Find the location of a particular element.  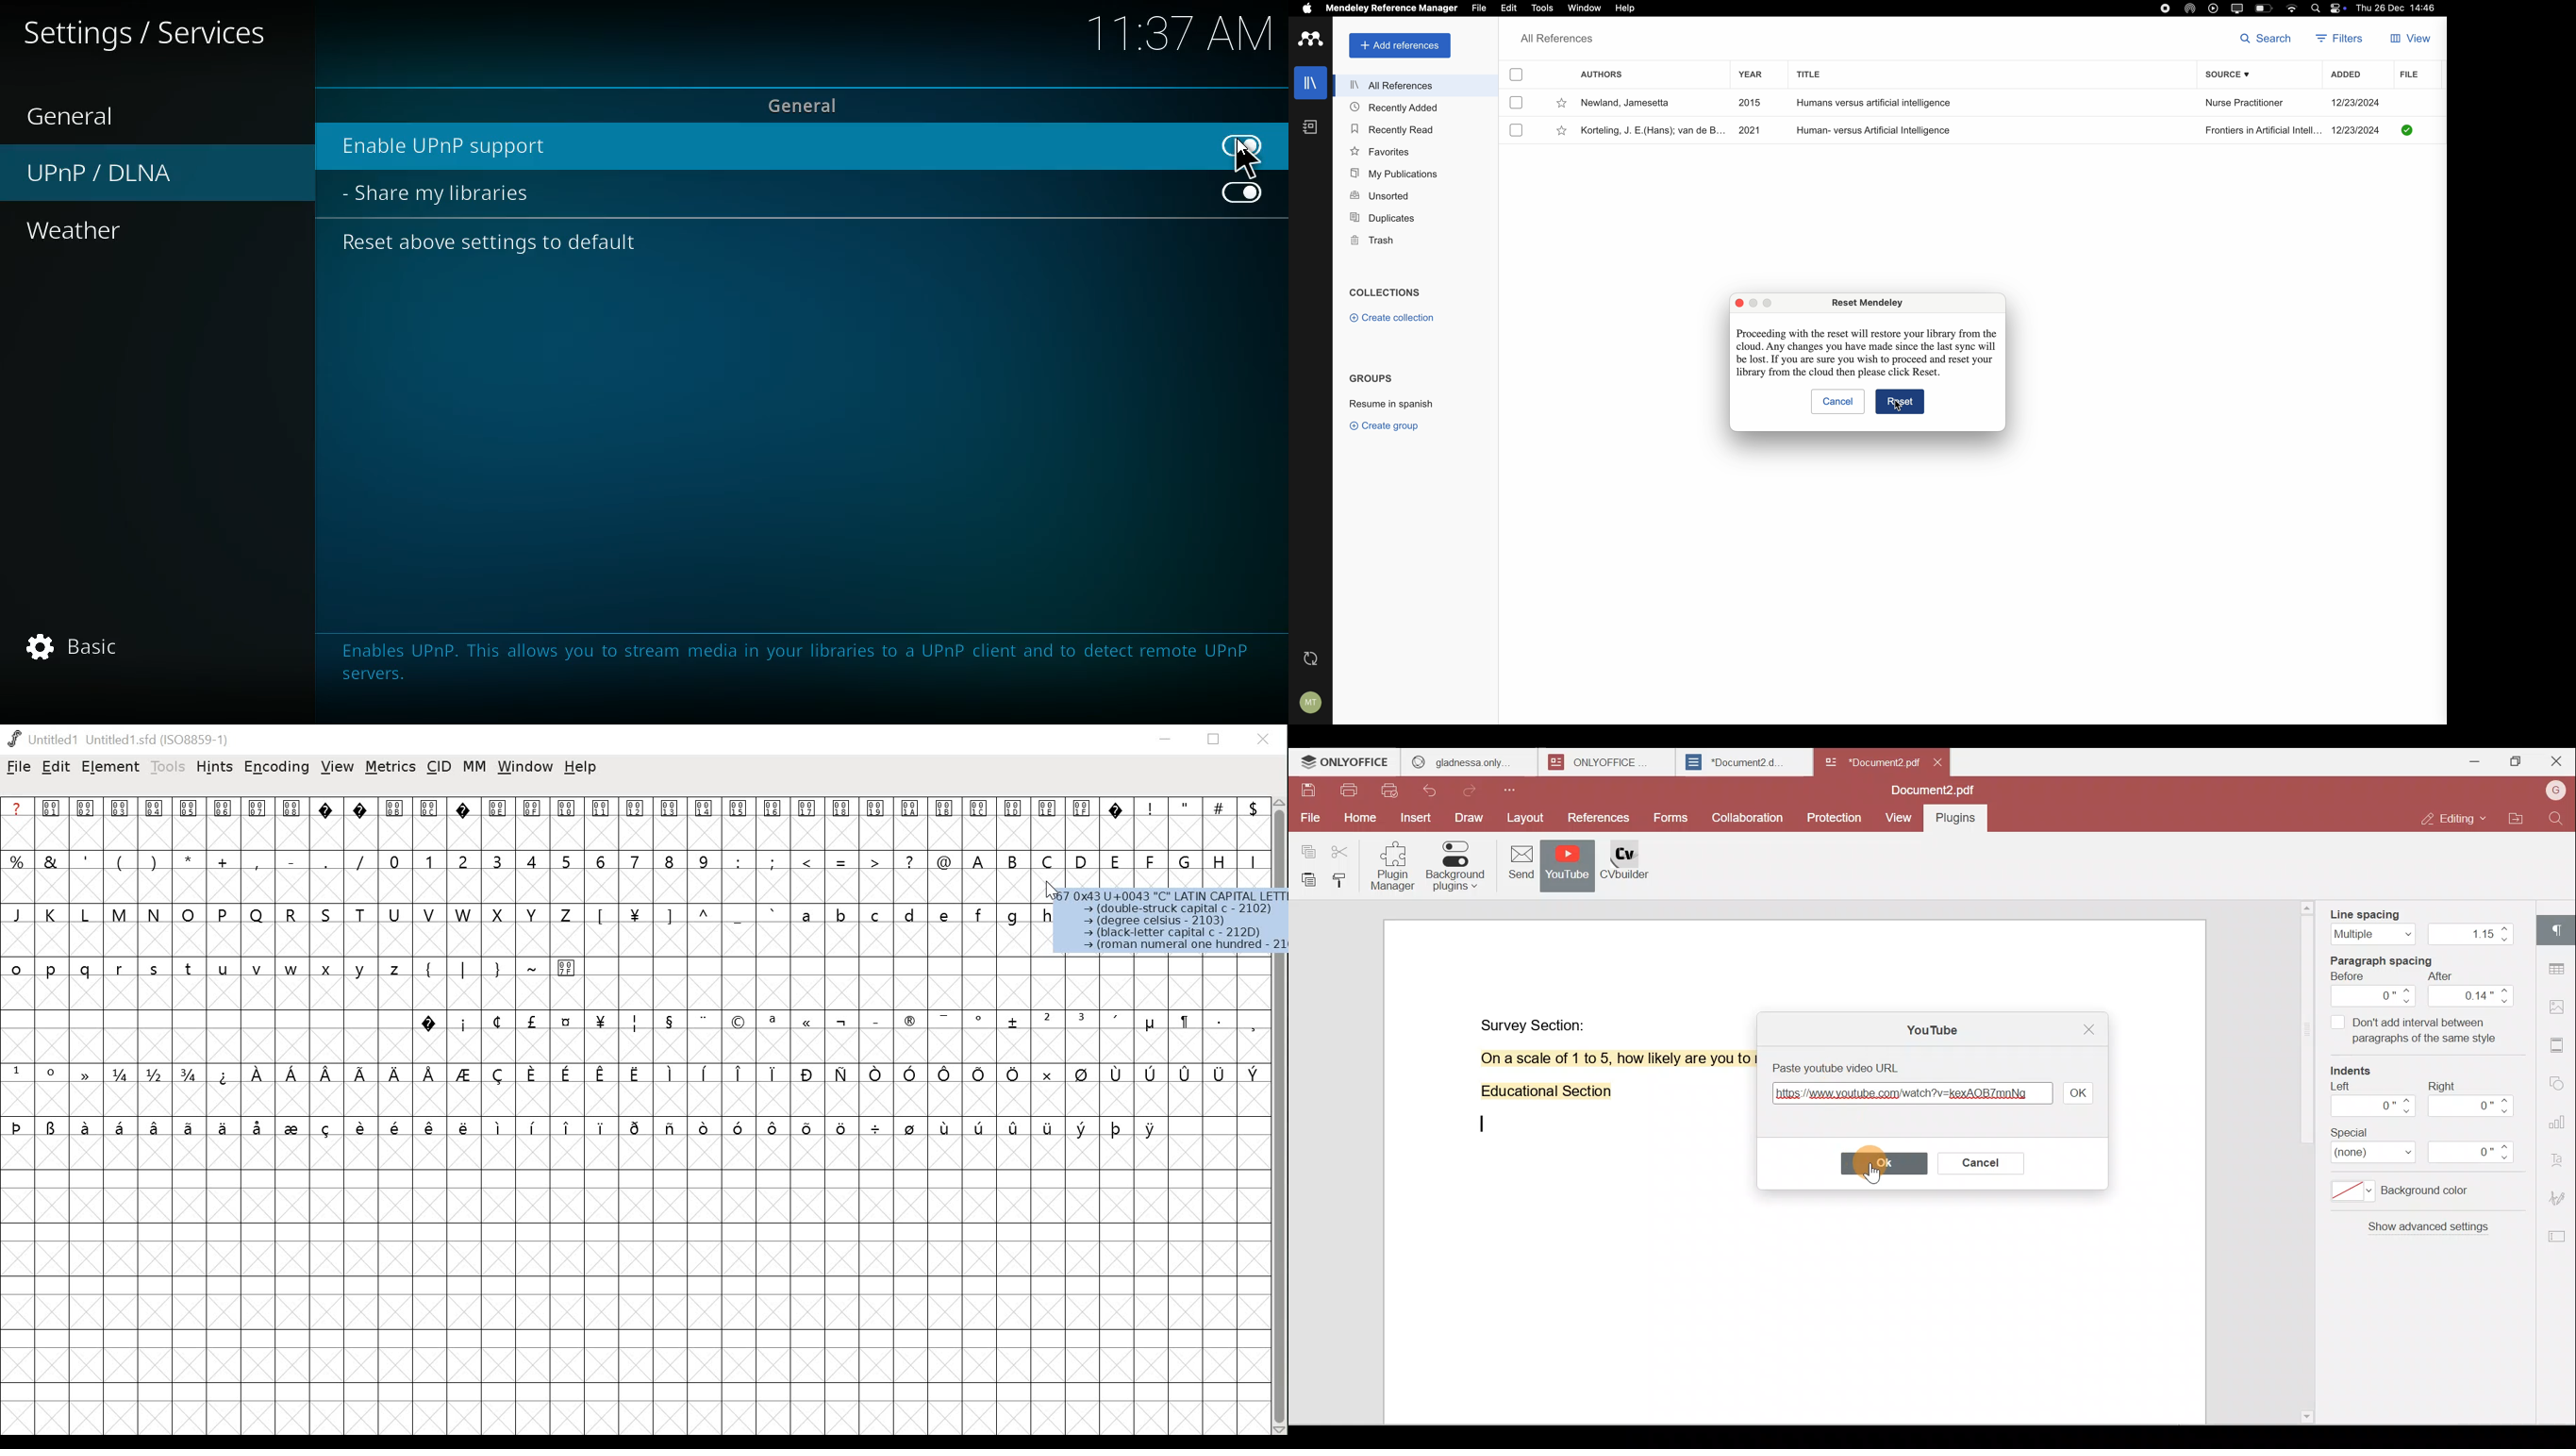

create group is located at coordinates (1385, 427).